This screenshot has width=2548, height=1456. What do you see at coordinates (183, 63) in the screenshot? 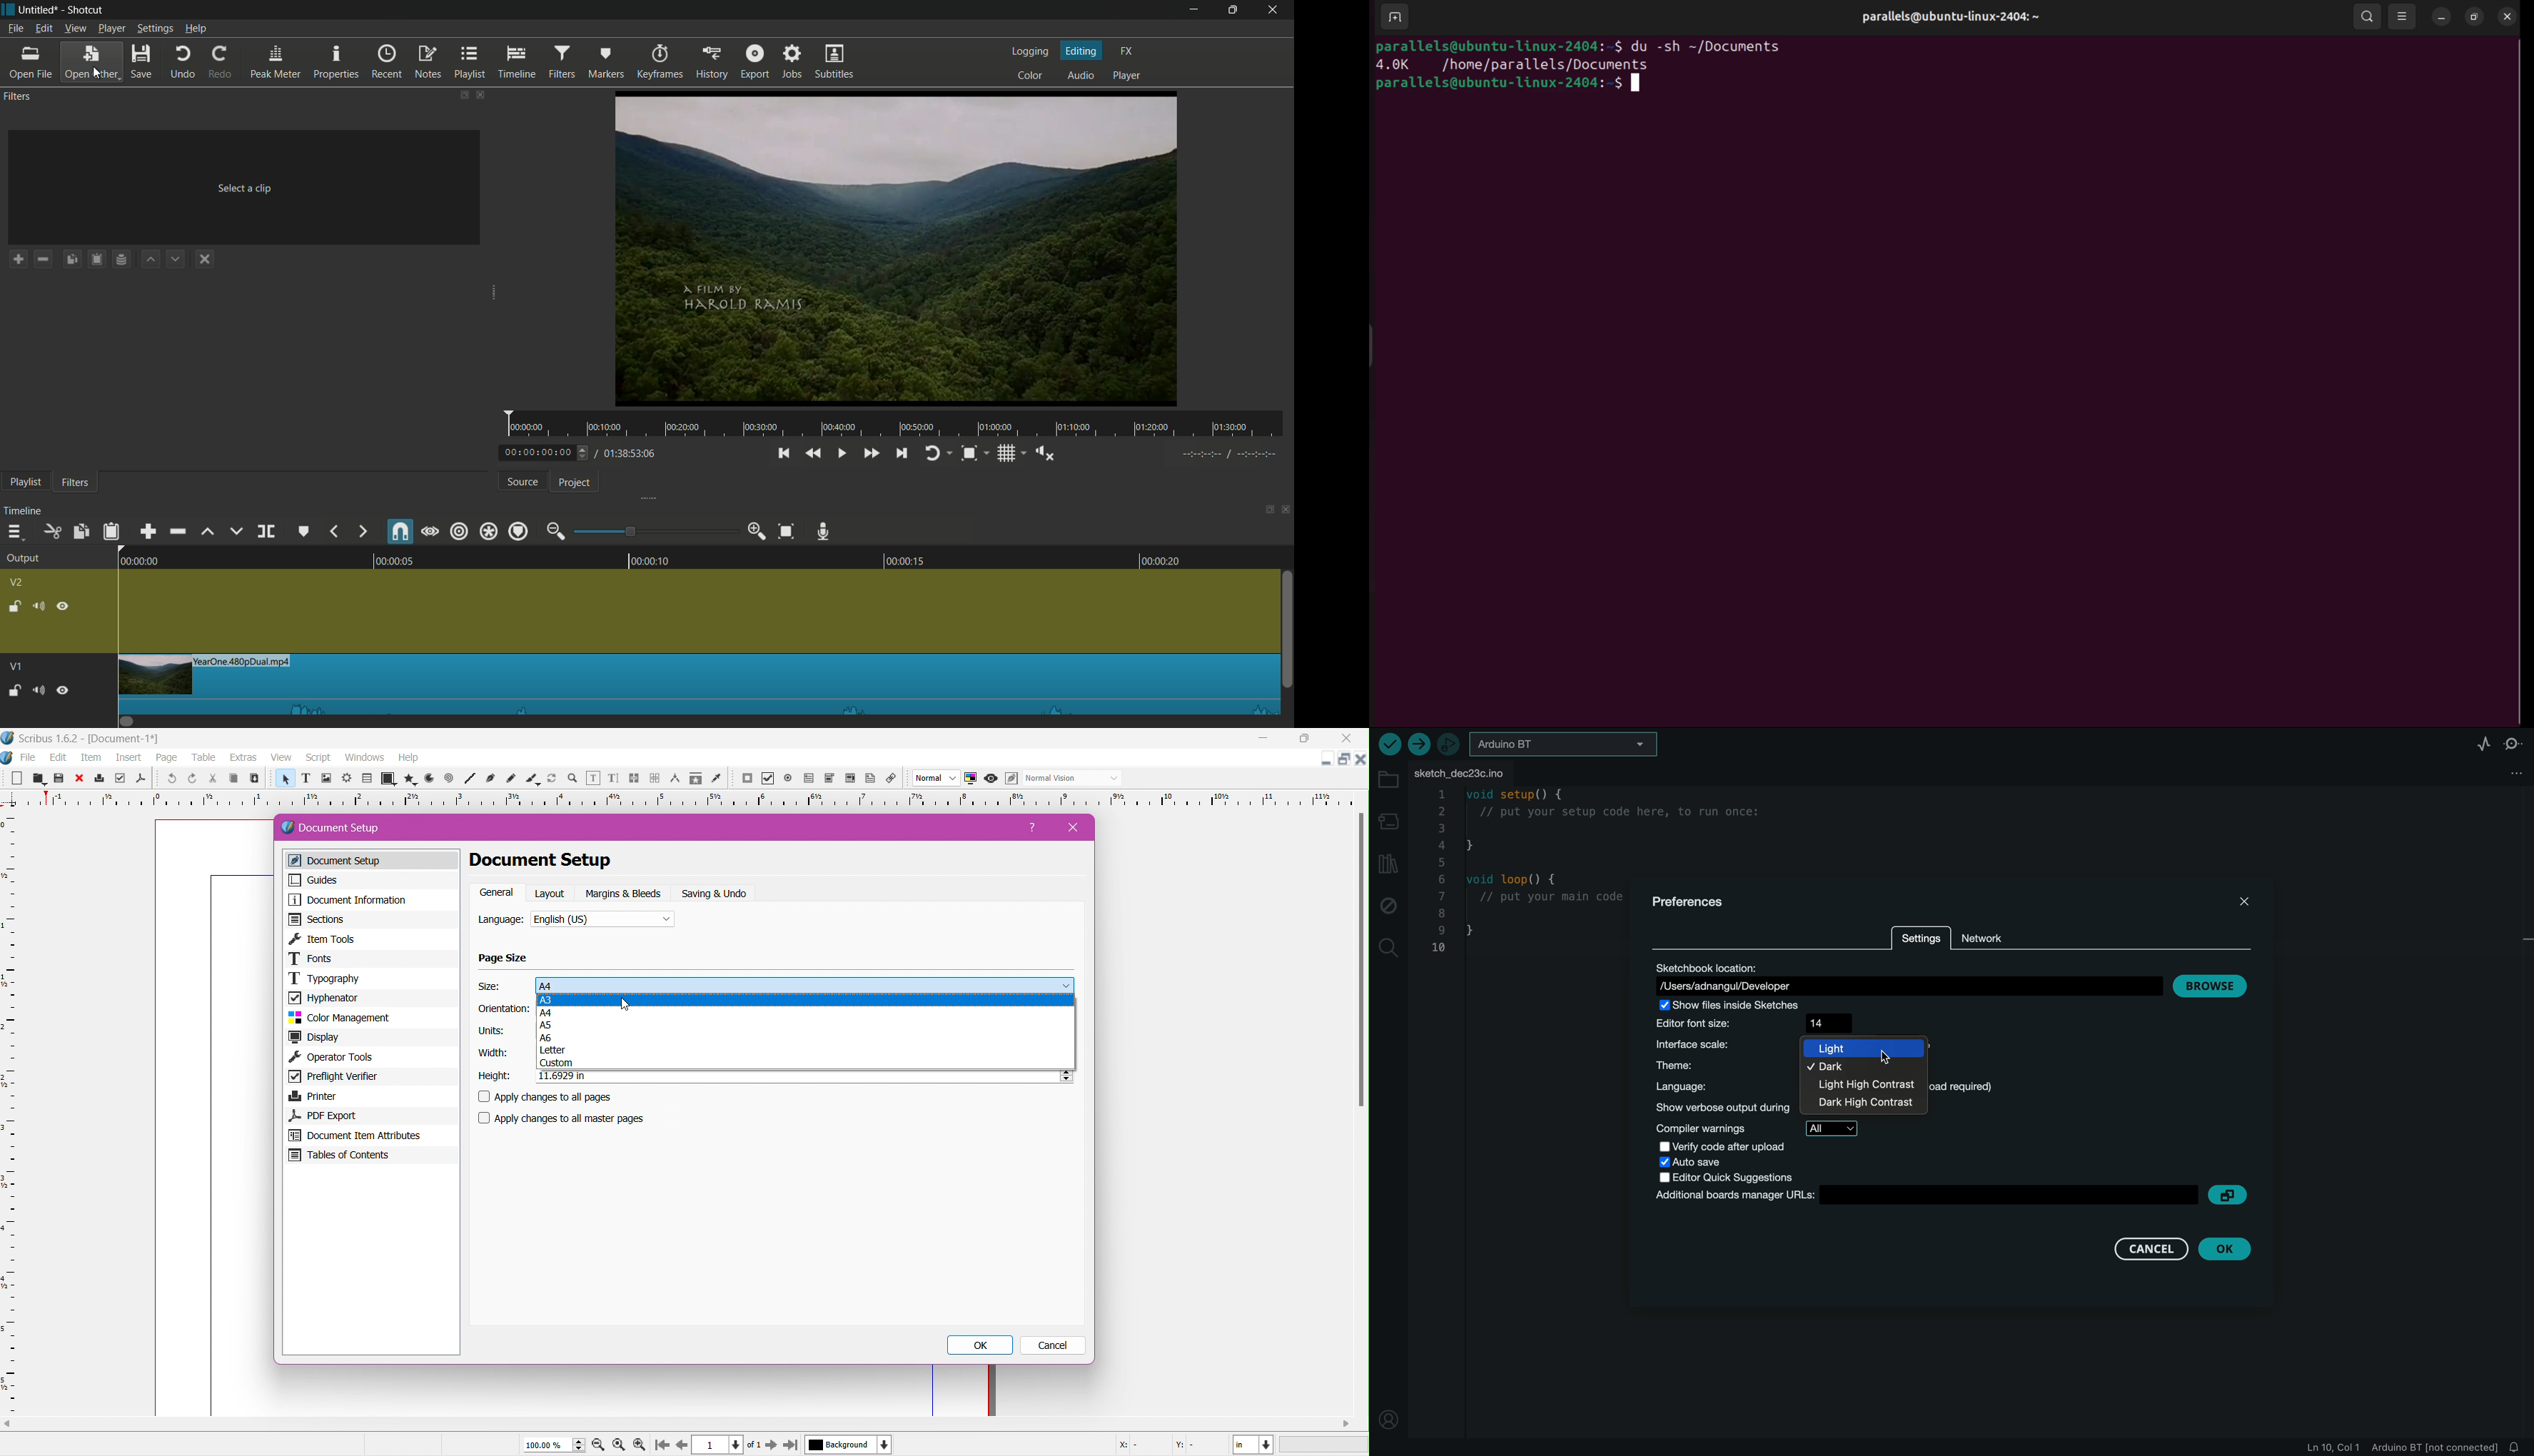
I see `undo` at bounding box center [183, 63].